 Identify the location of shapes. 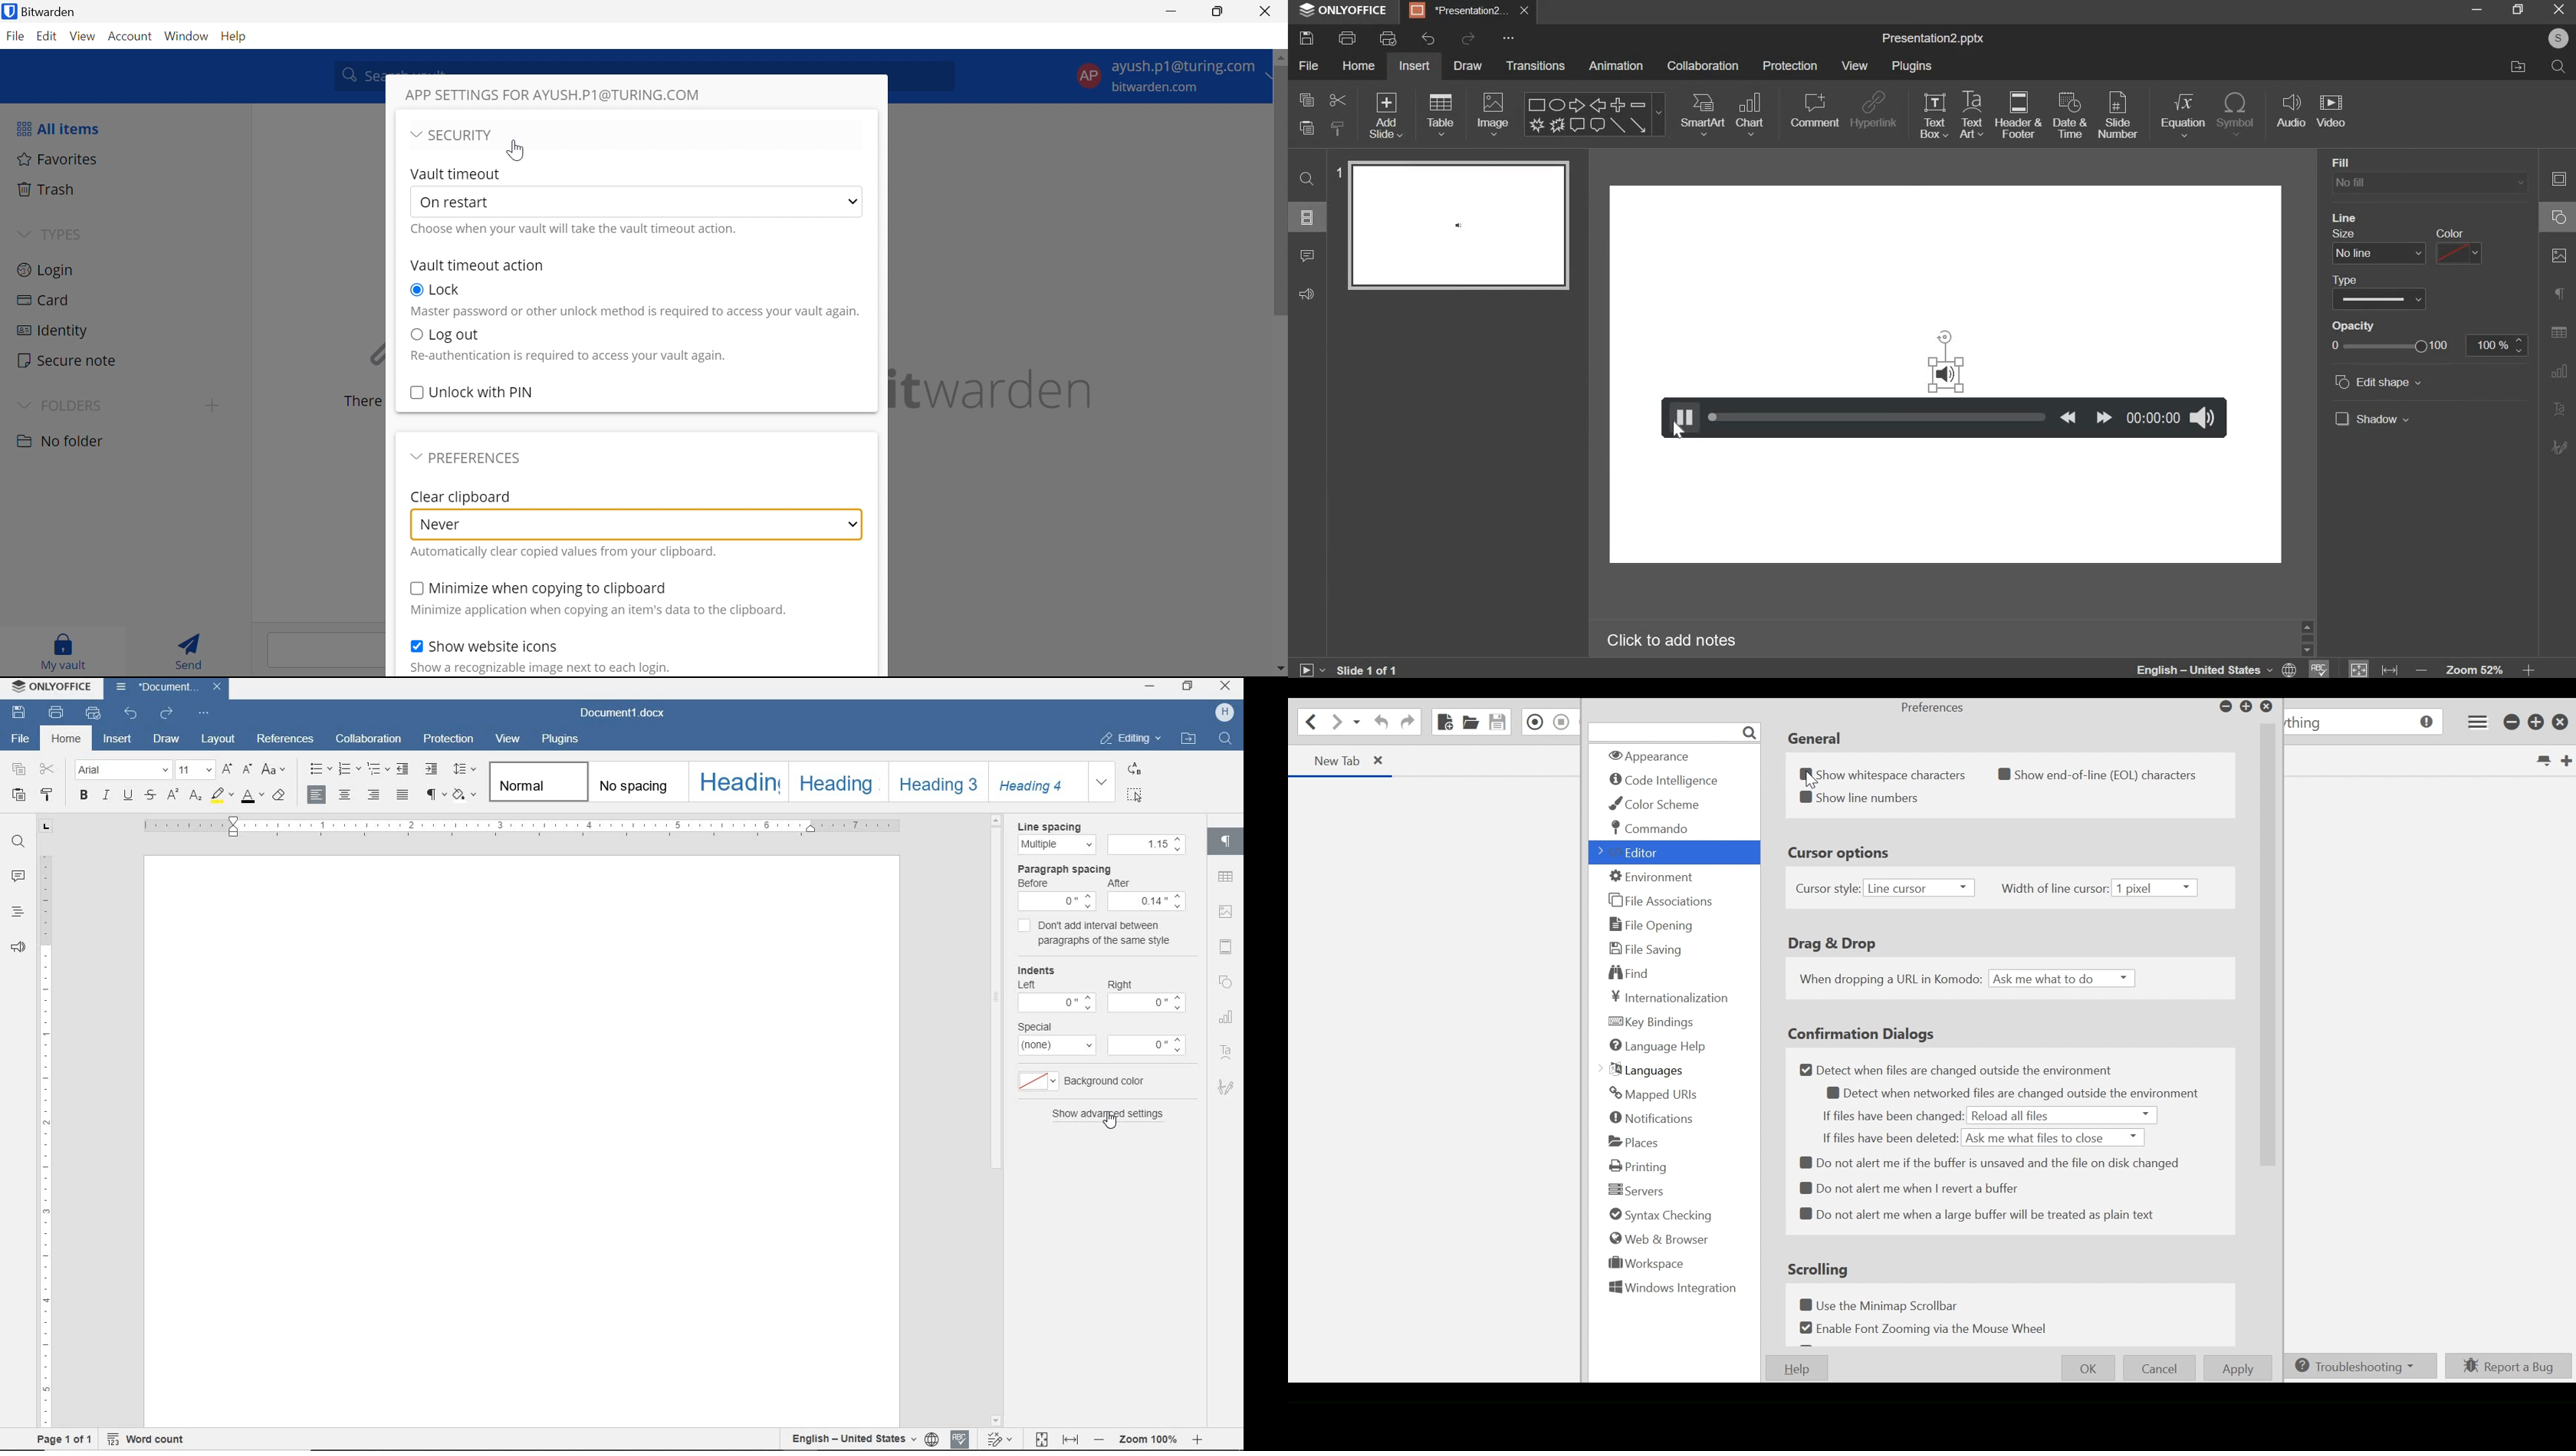
(1596, 115).